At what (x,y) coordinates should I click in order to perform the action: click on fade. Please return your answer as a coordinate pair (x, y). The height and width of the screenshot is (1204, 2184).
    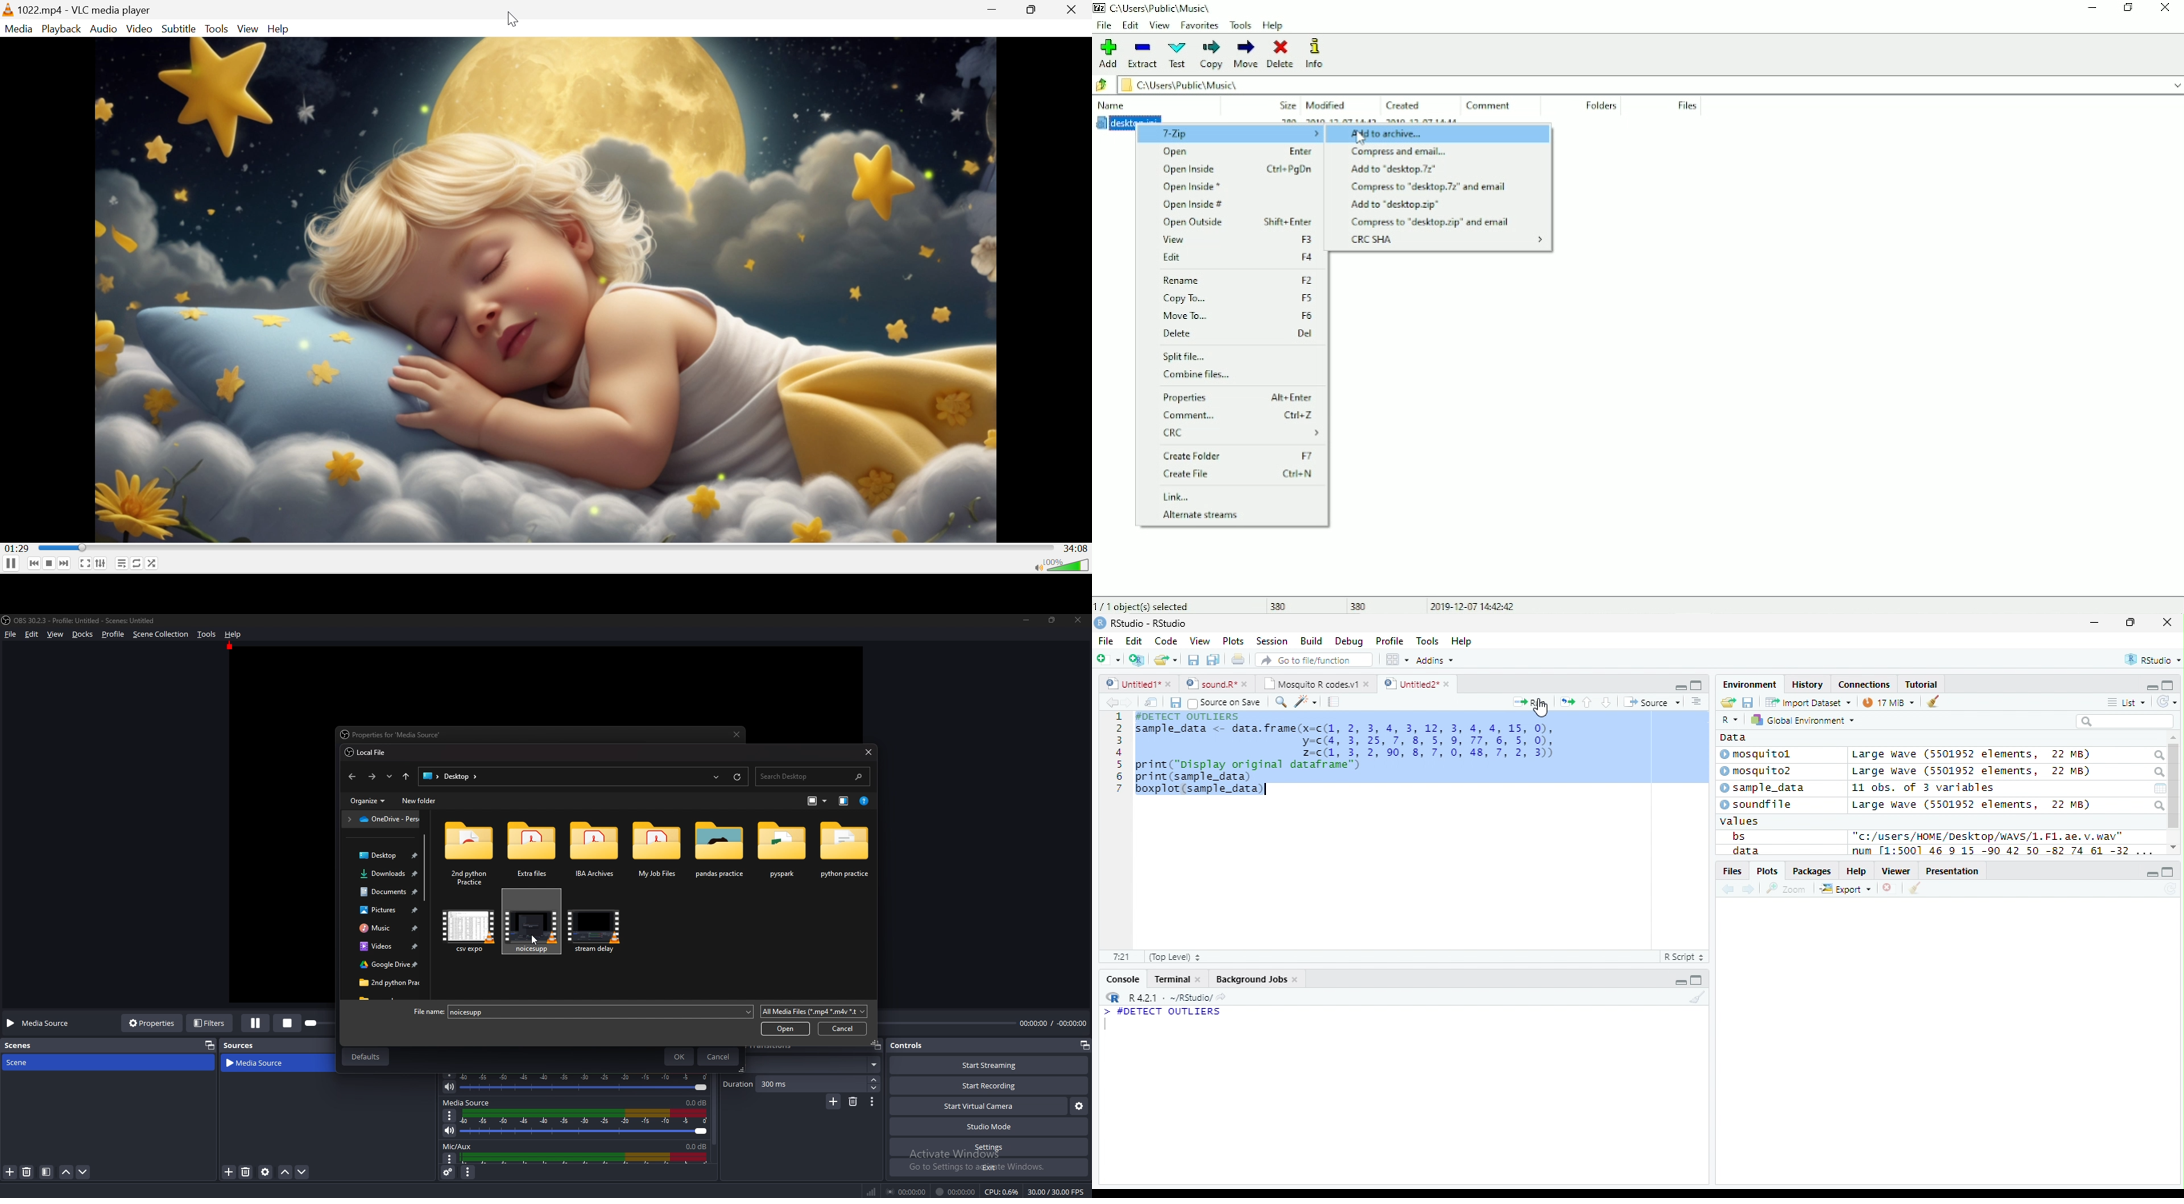
    Looking at the image, I should click on (813, 1066).